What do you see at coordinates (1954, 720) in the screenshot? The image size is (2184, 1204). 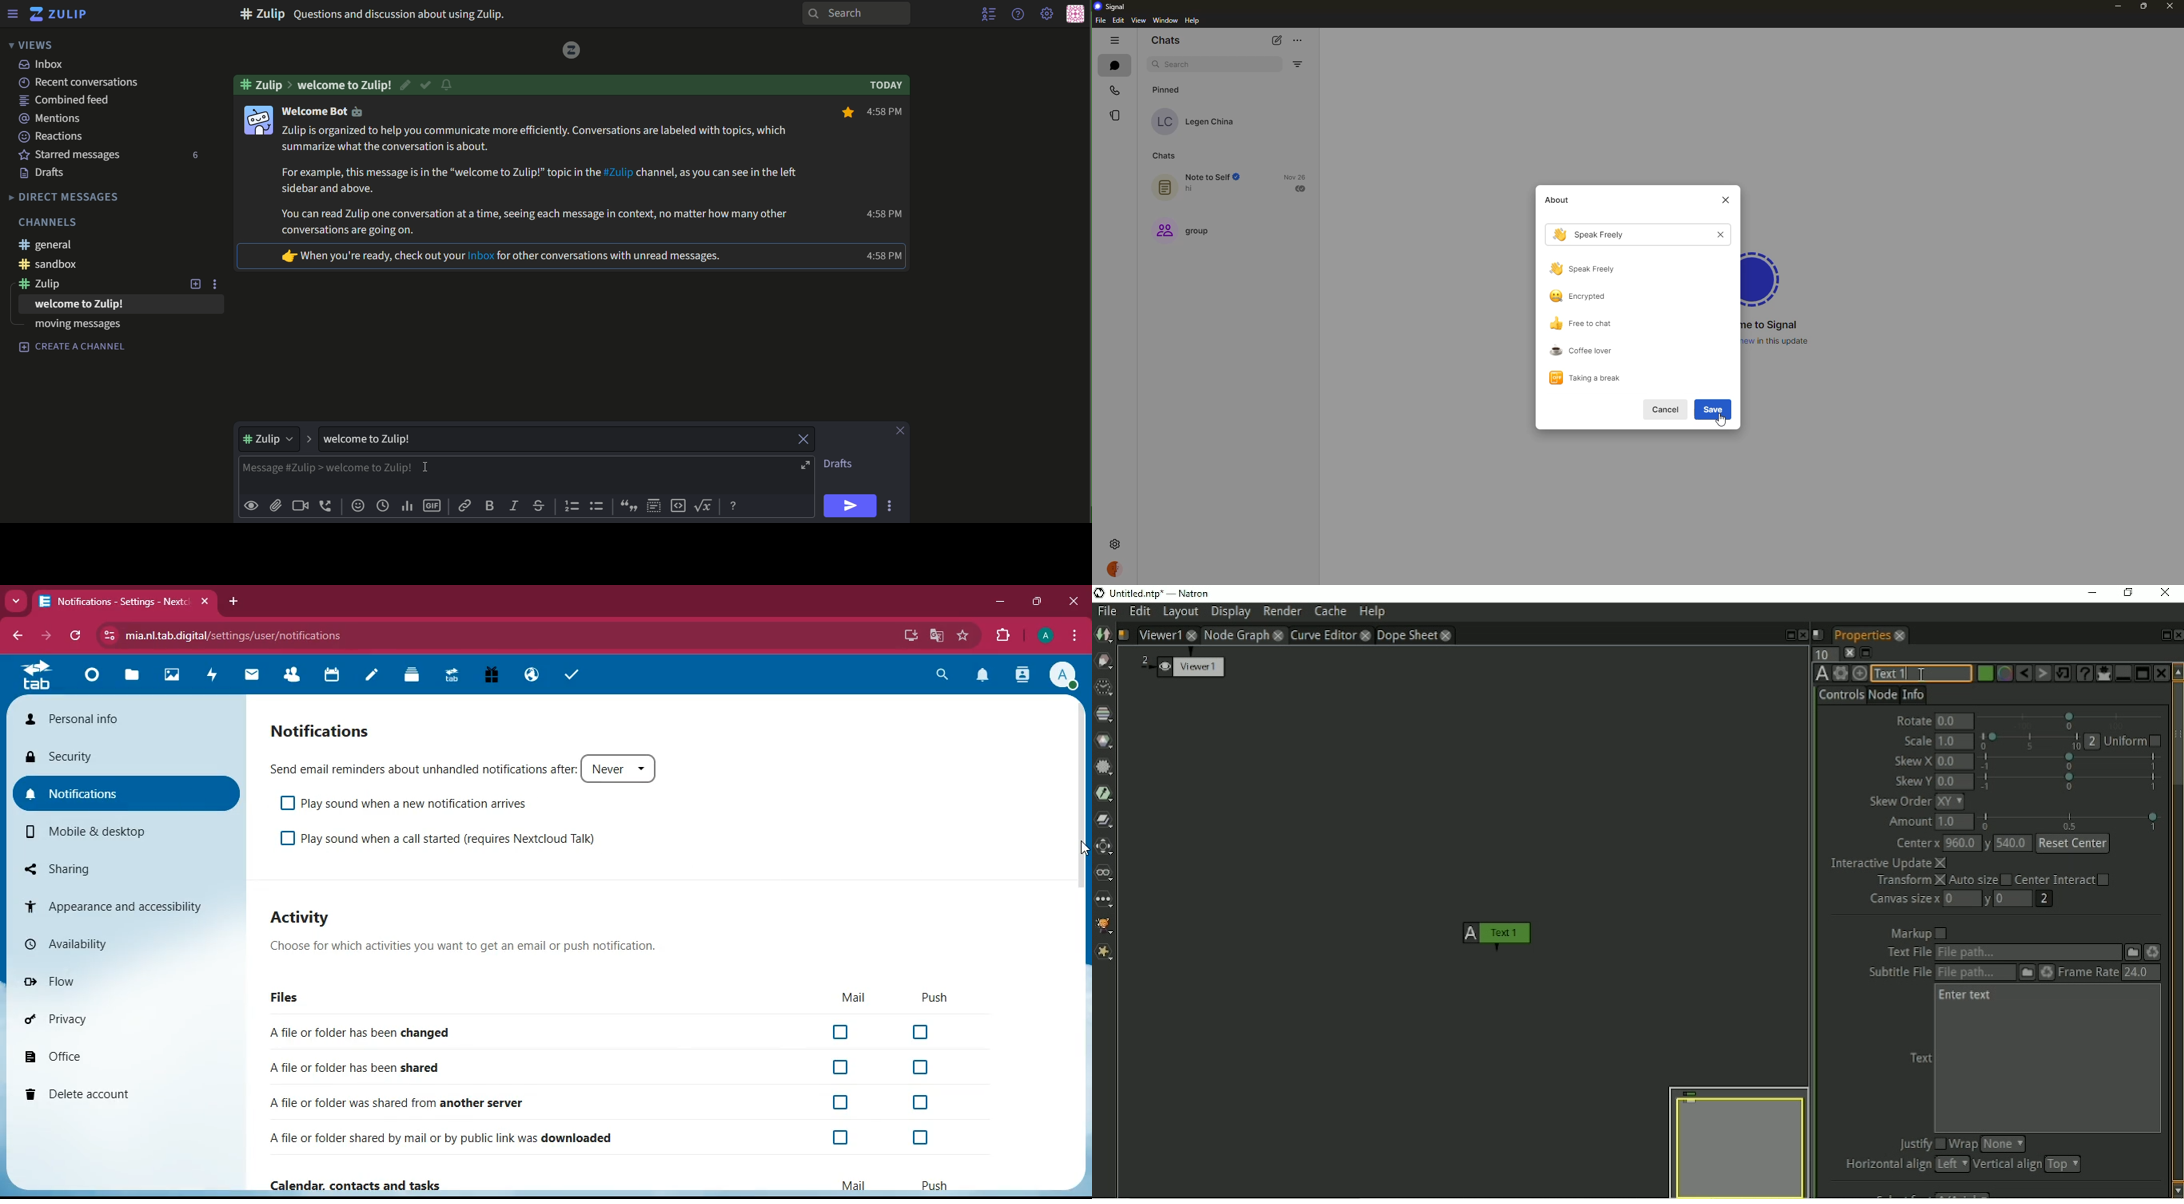 I see `0.0` at bounding box center [1954, 720].